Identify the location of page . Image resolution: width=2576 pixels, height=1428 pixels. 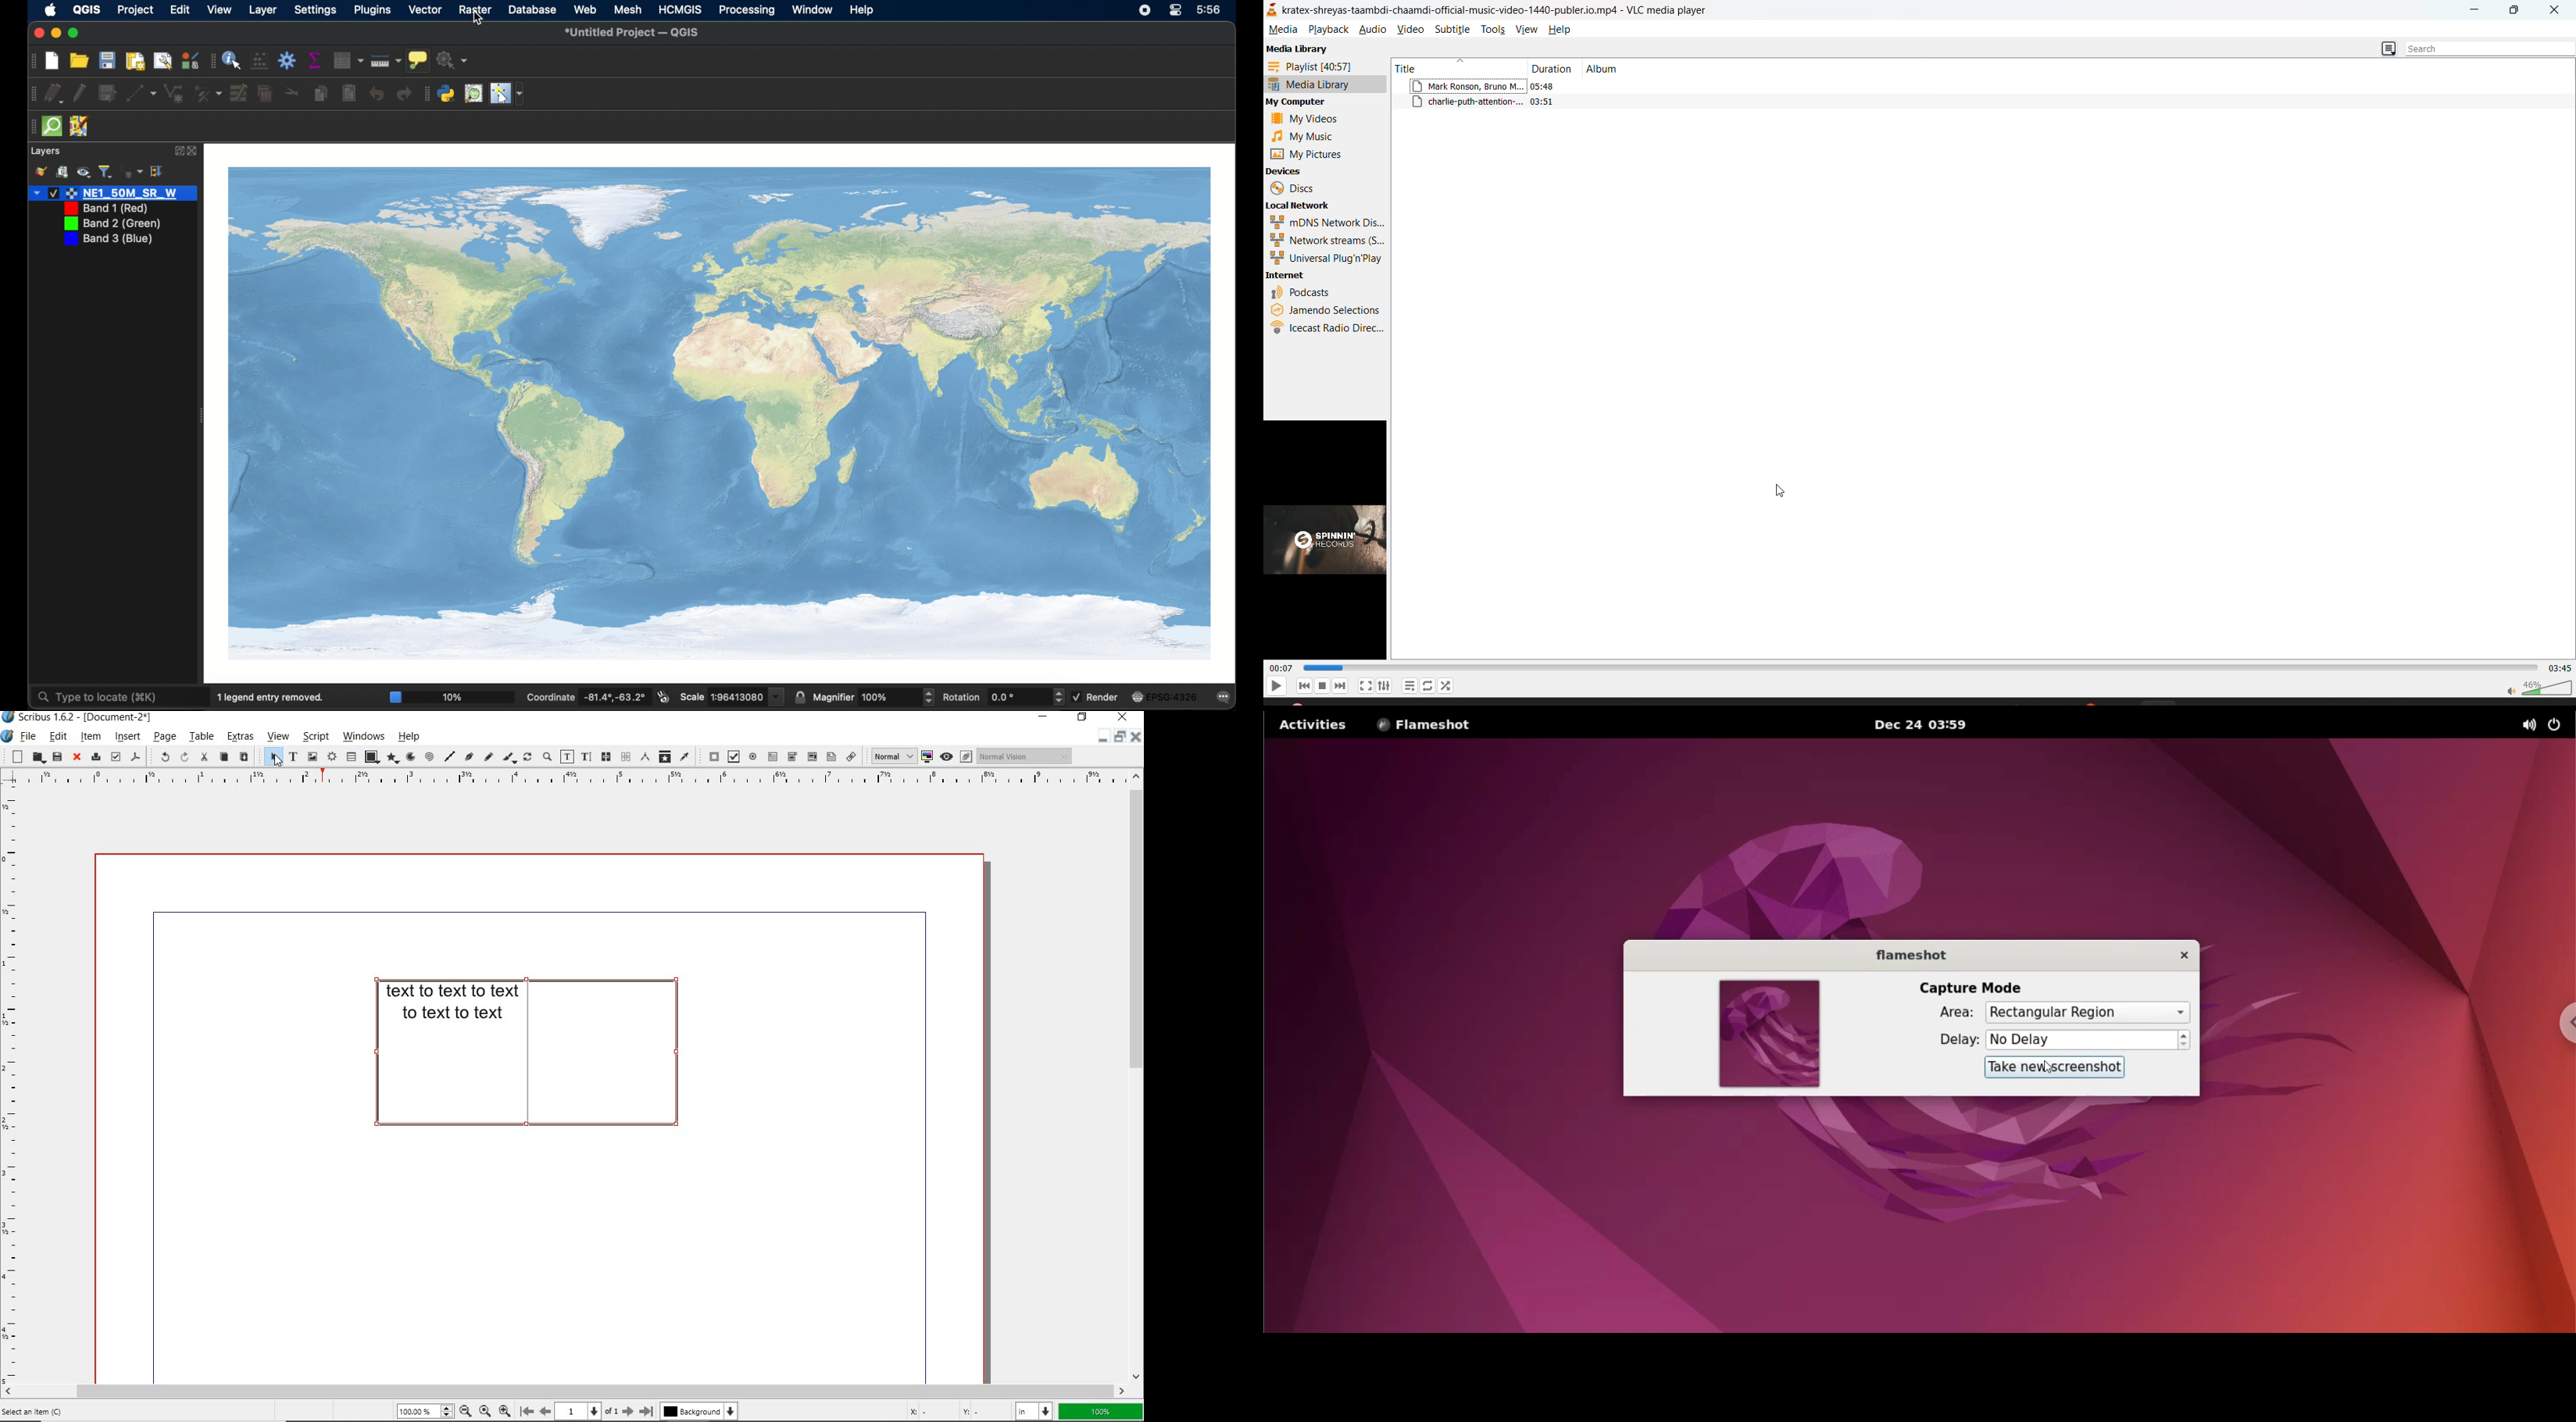
(579, 1410).